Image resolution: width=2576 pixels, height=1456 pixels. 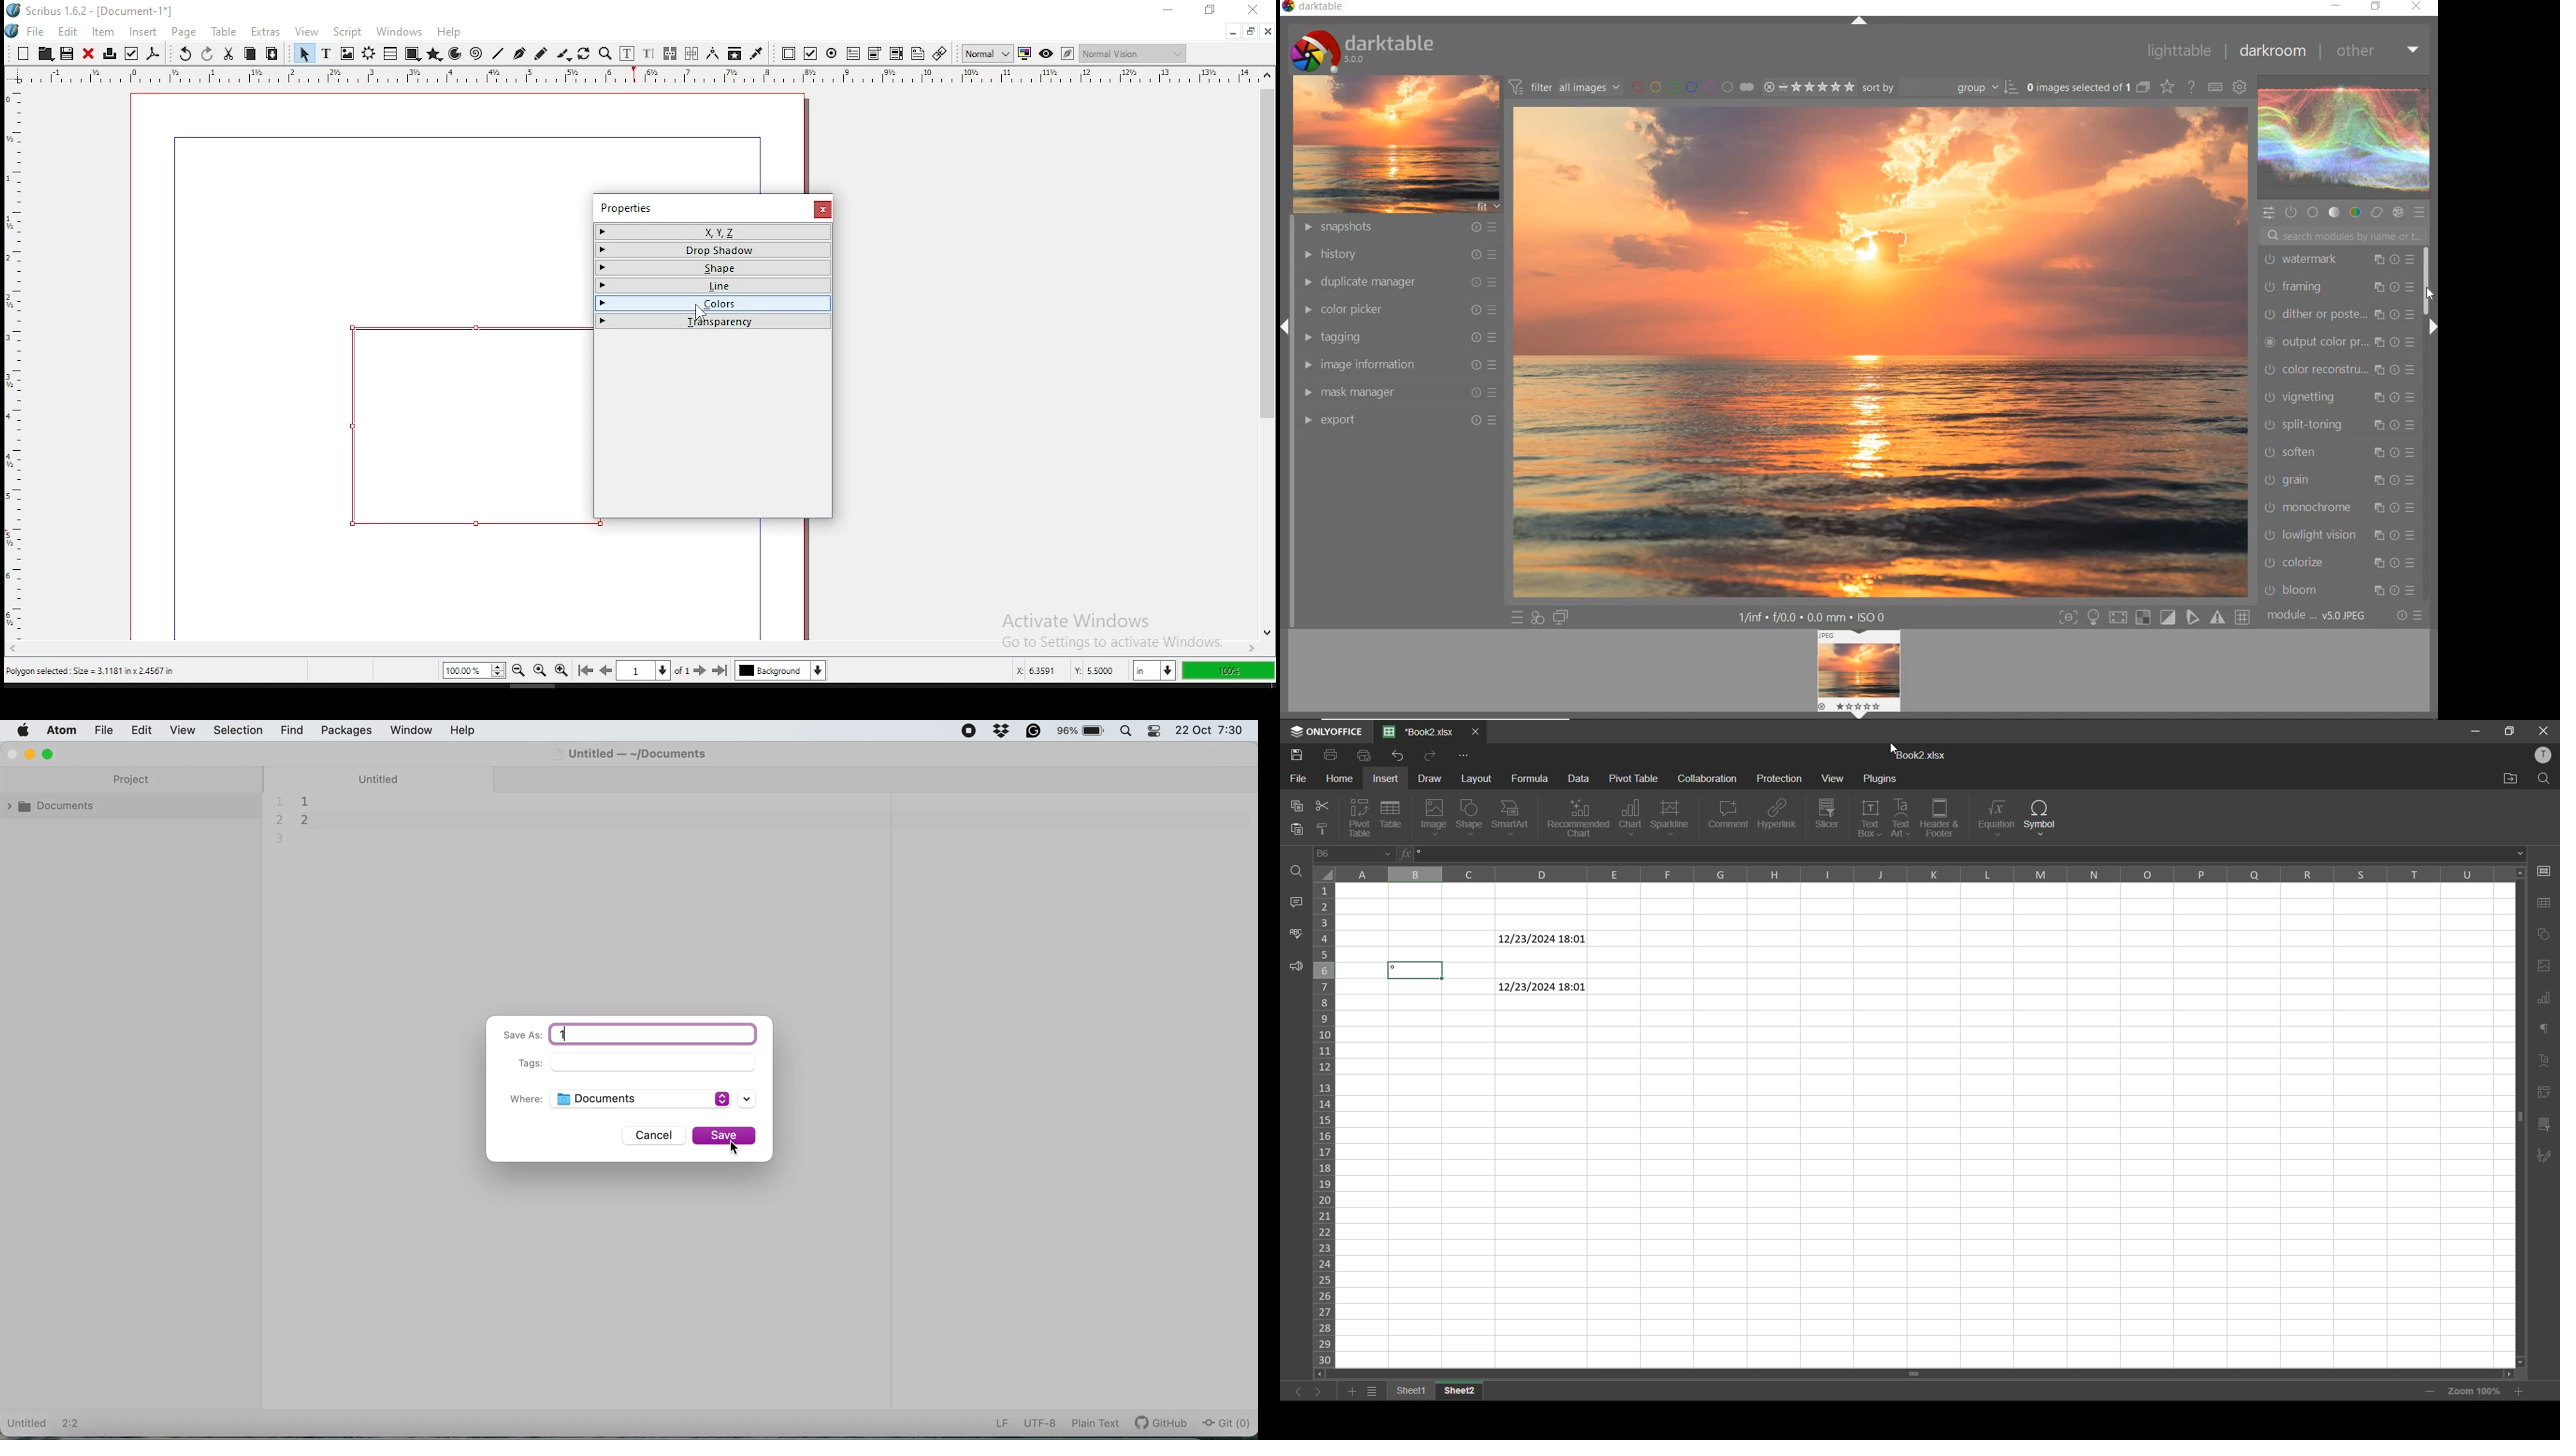 I want to click on GRAIN, so click(x=2340, y=479).